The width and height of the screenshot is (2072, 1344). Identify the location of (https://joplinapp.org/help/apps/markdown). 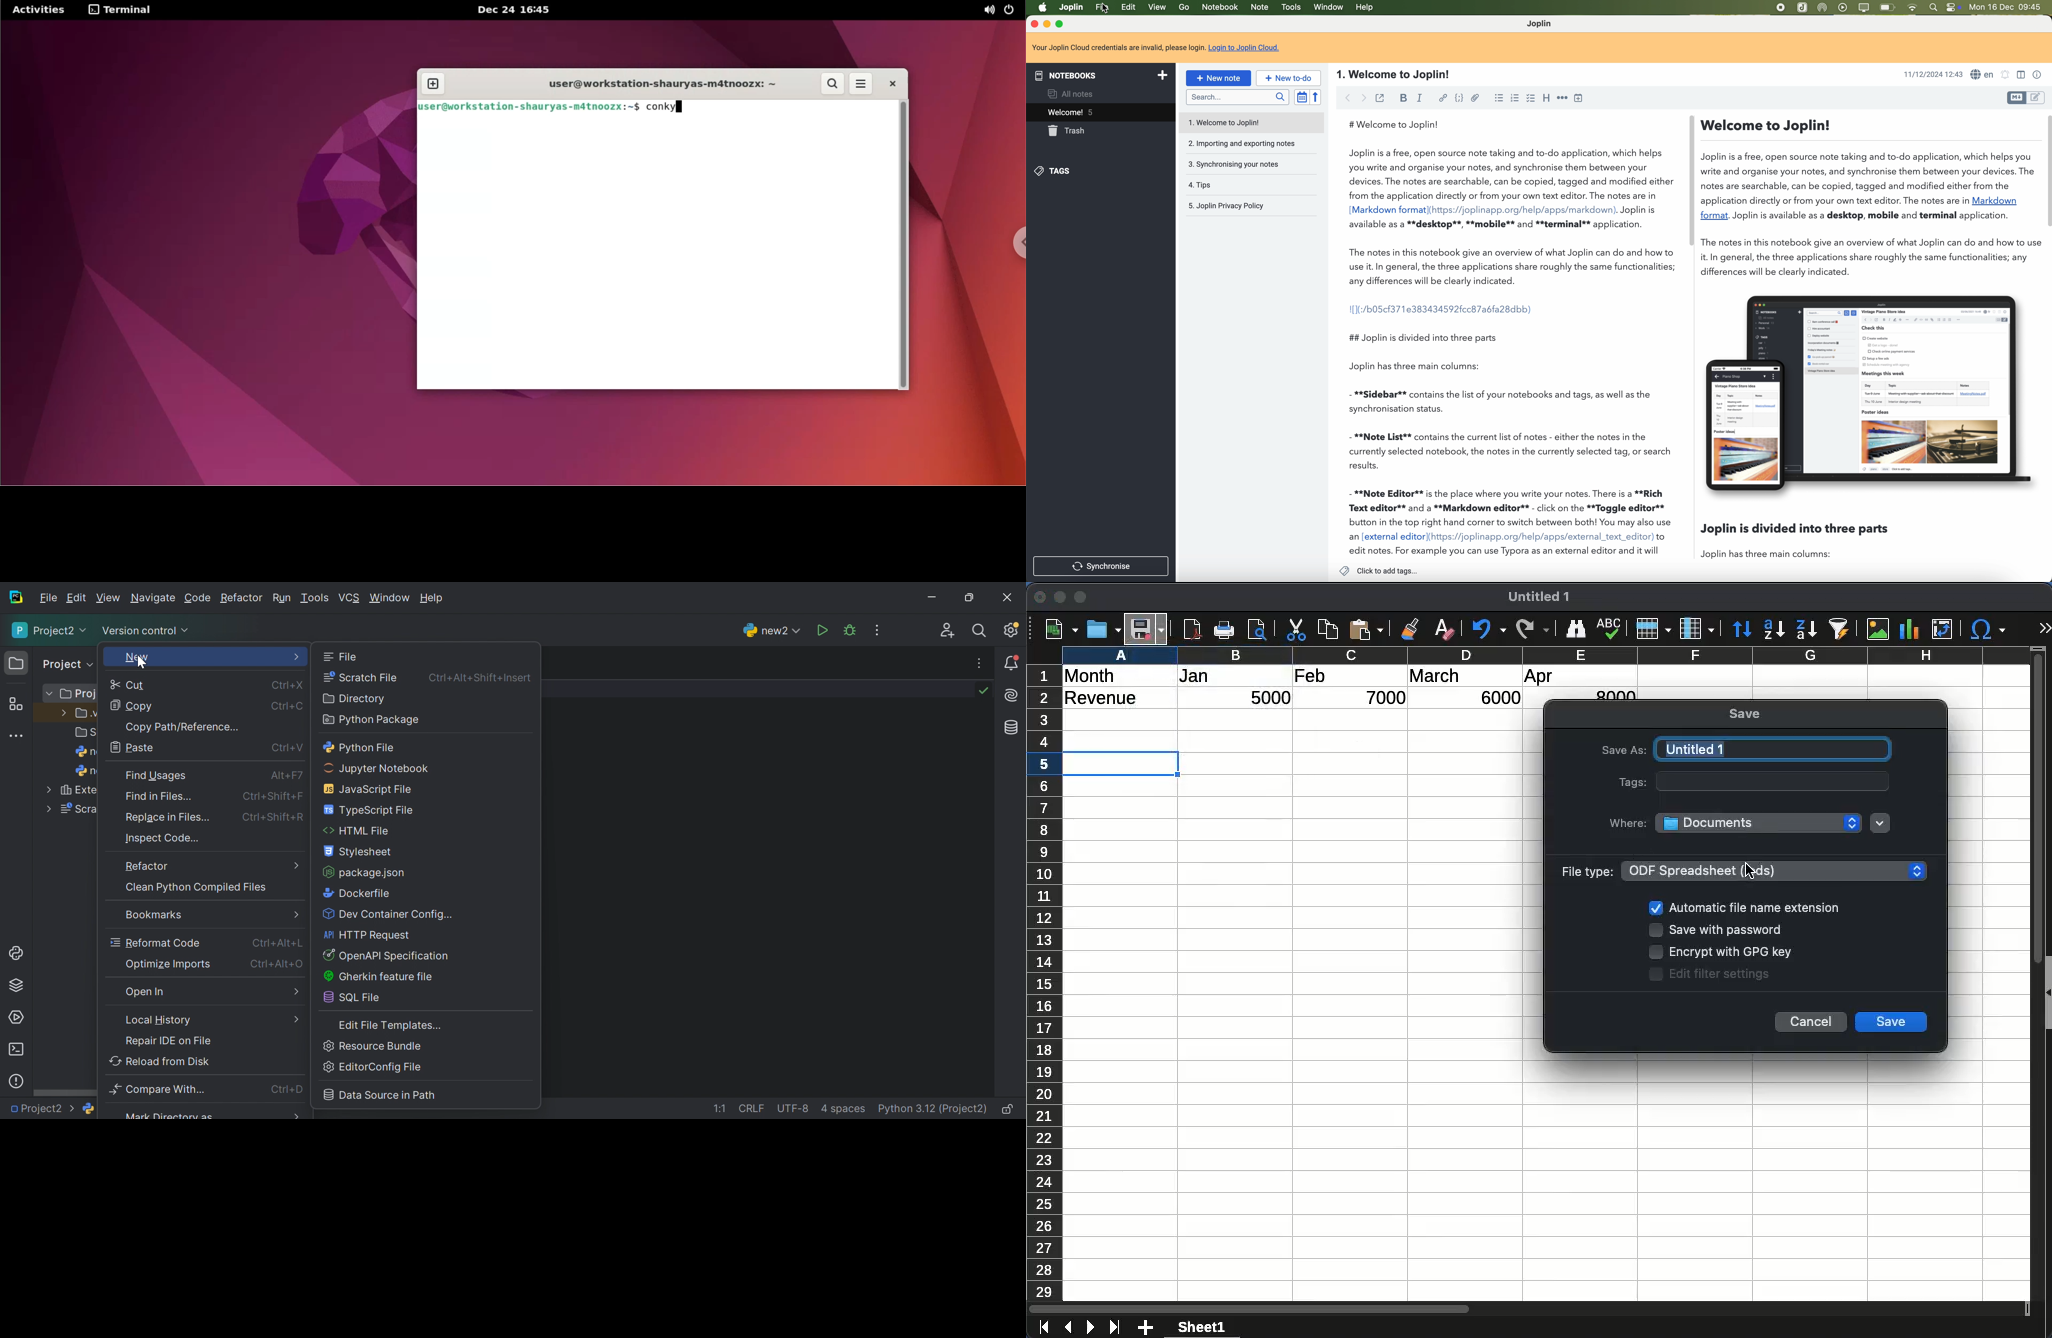
(1524, 209).